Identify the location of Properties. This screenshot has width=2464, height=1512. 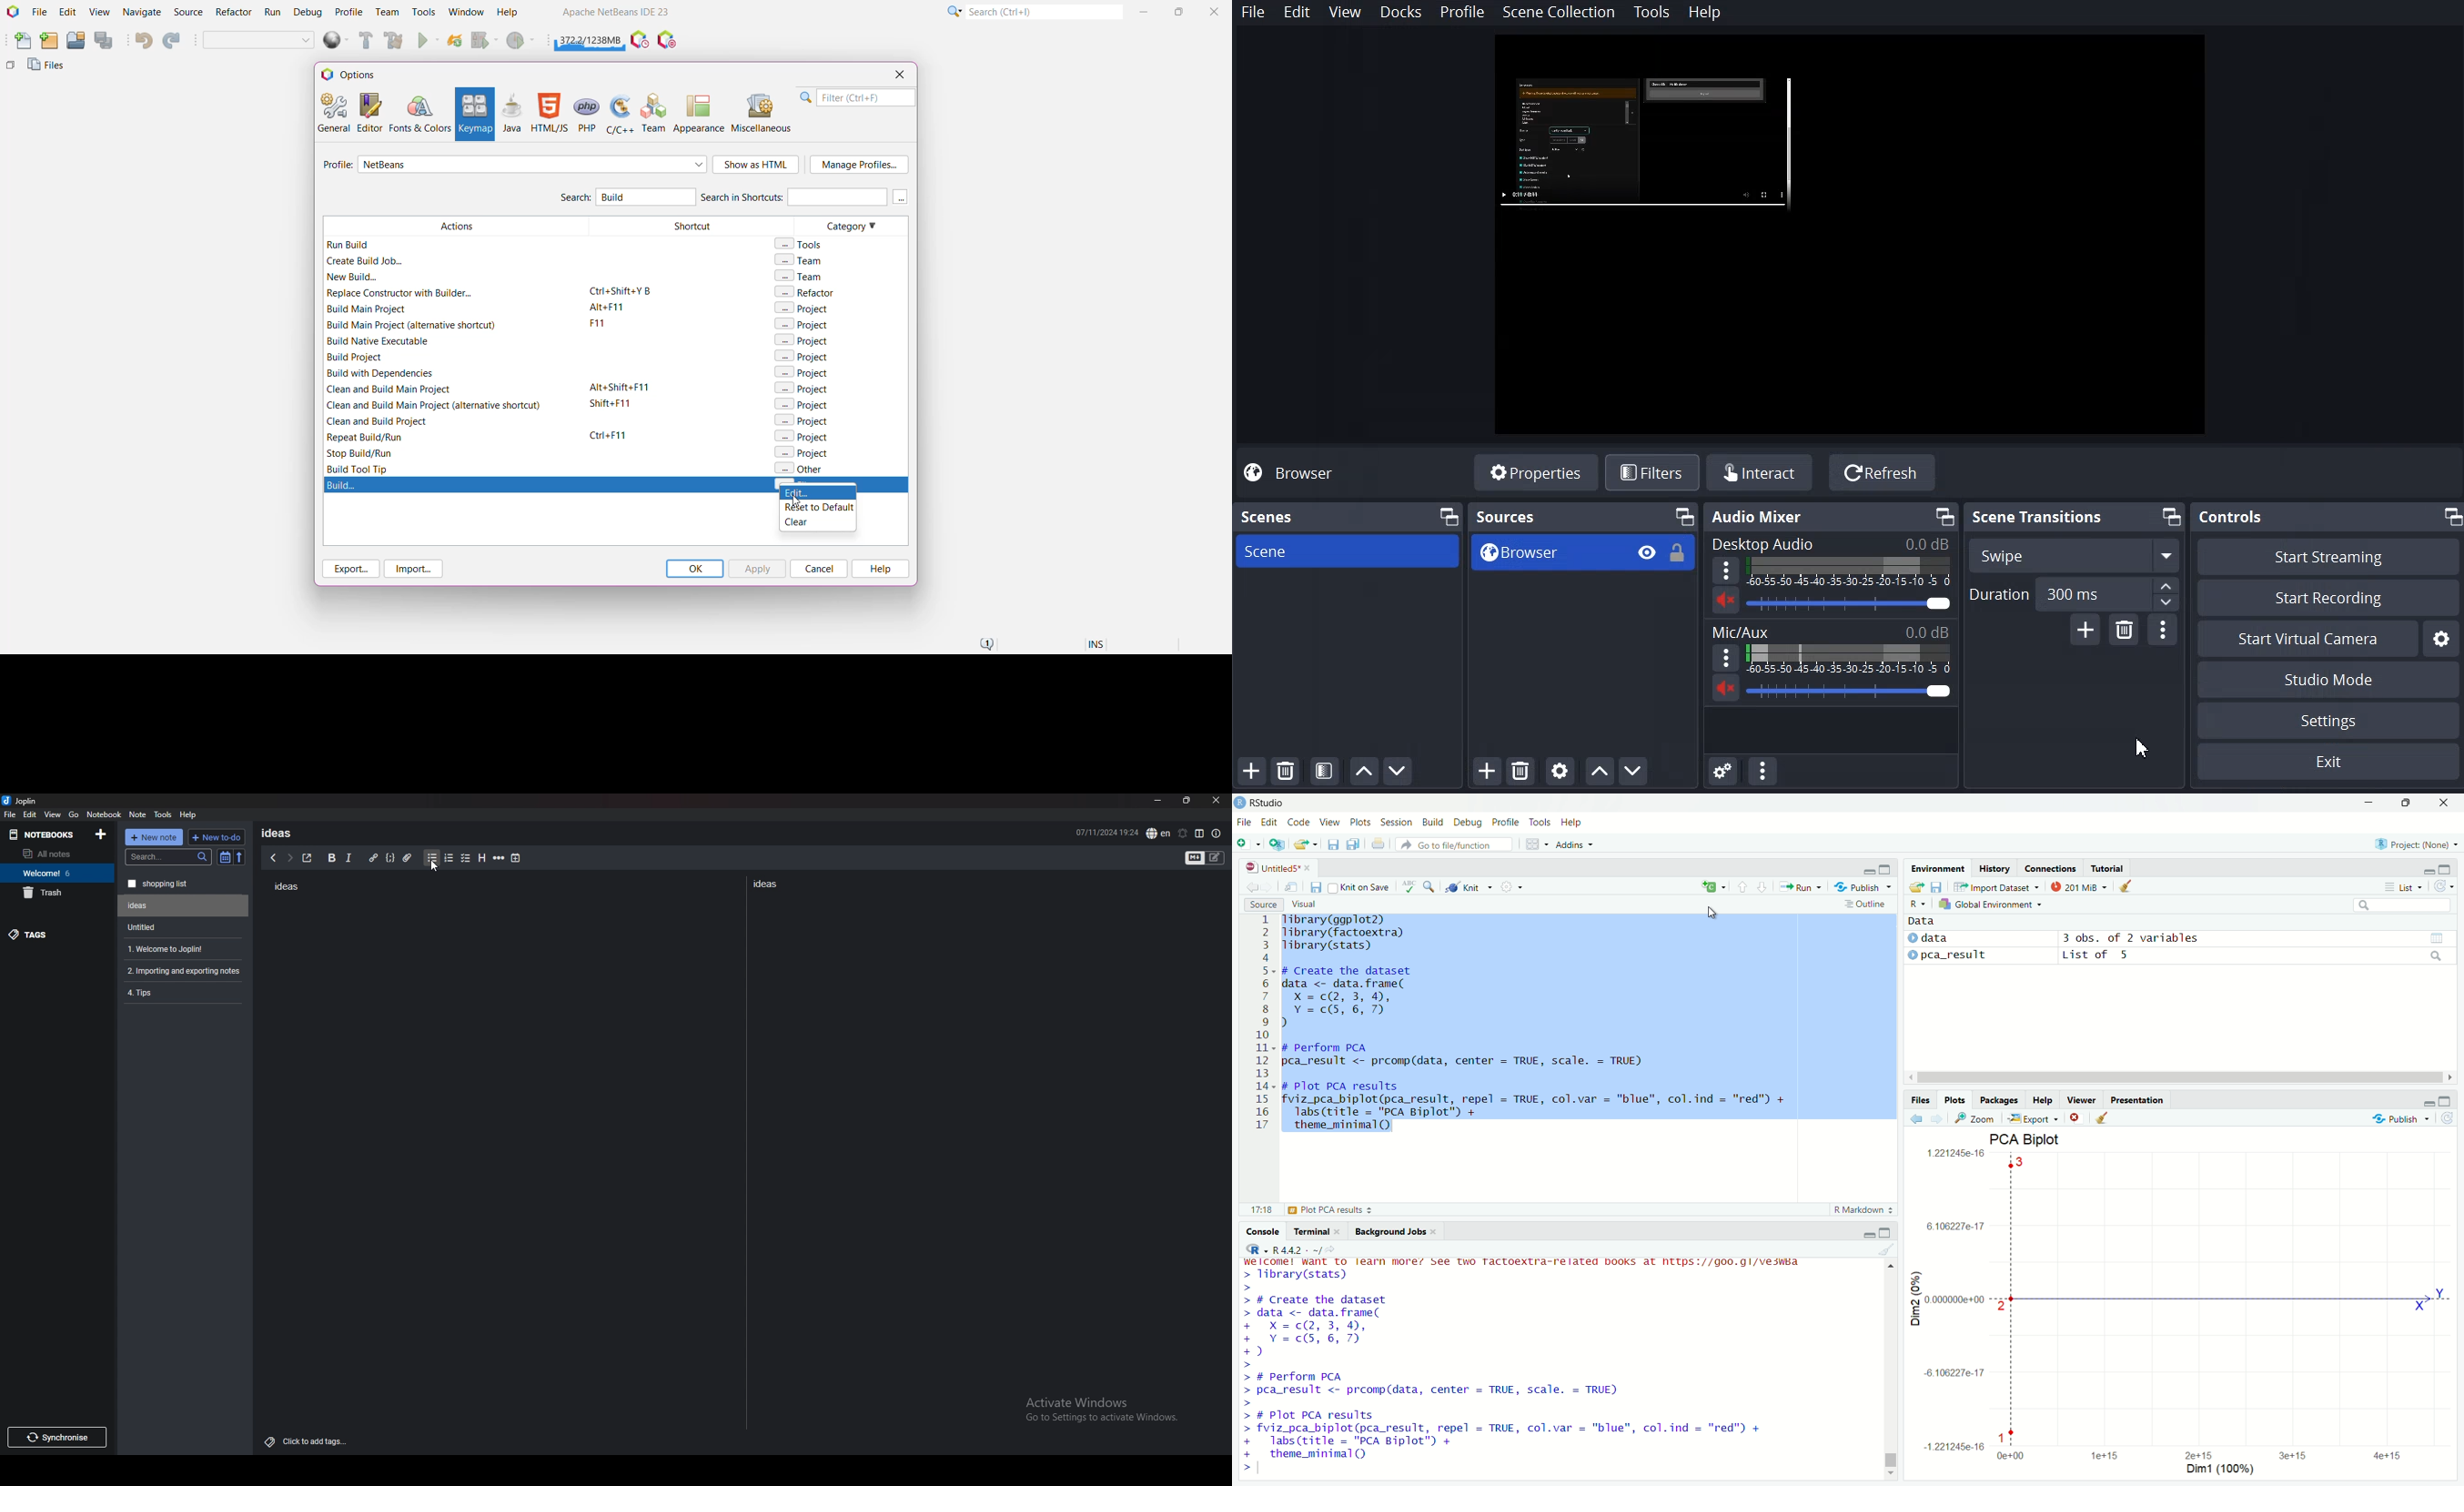
(1535, 471).